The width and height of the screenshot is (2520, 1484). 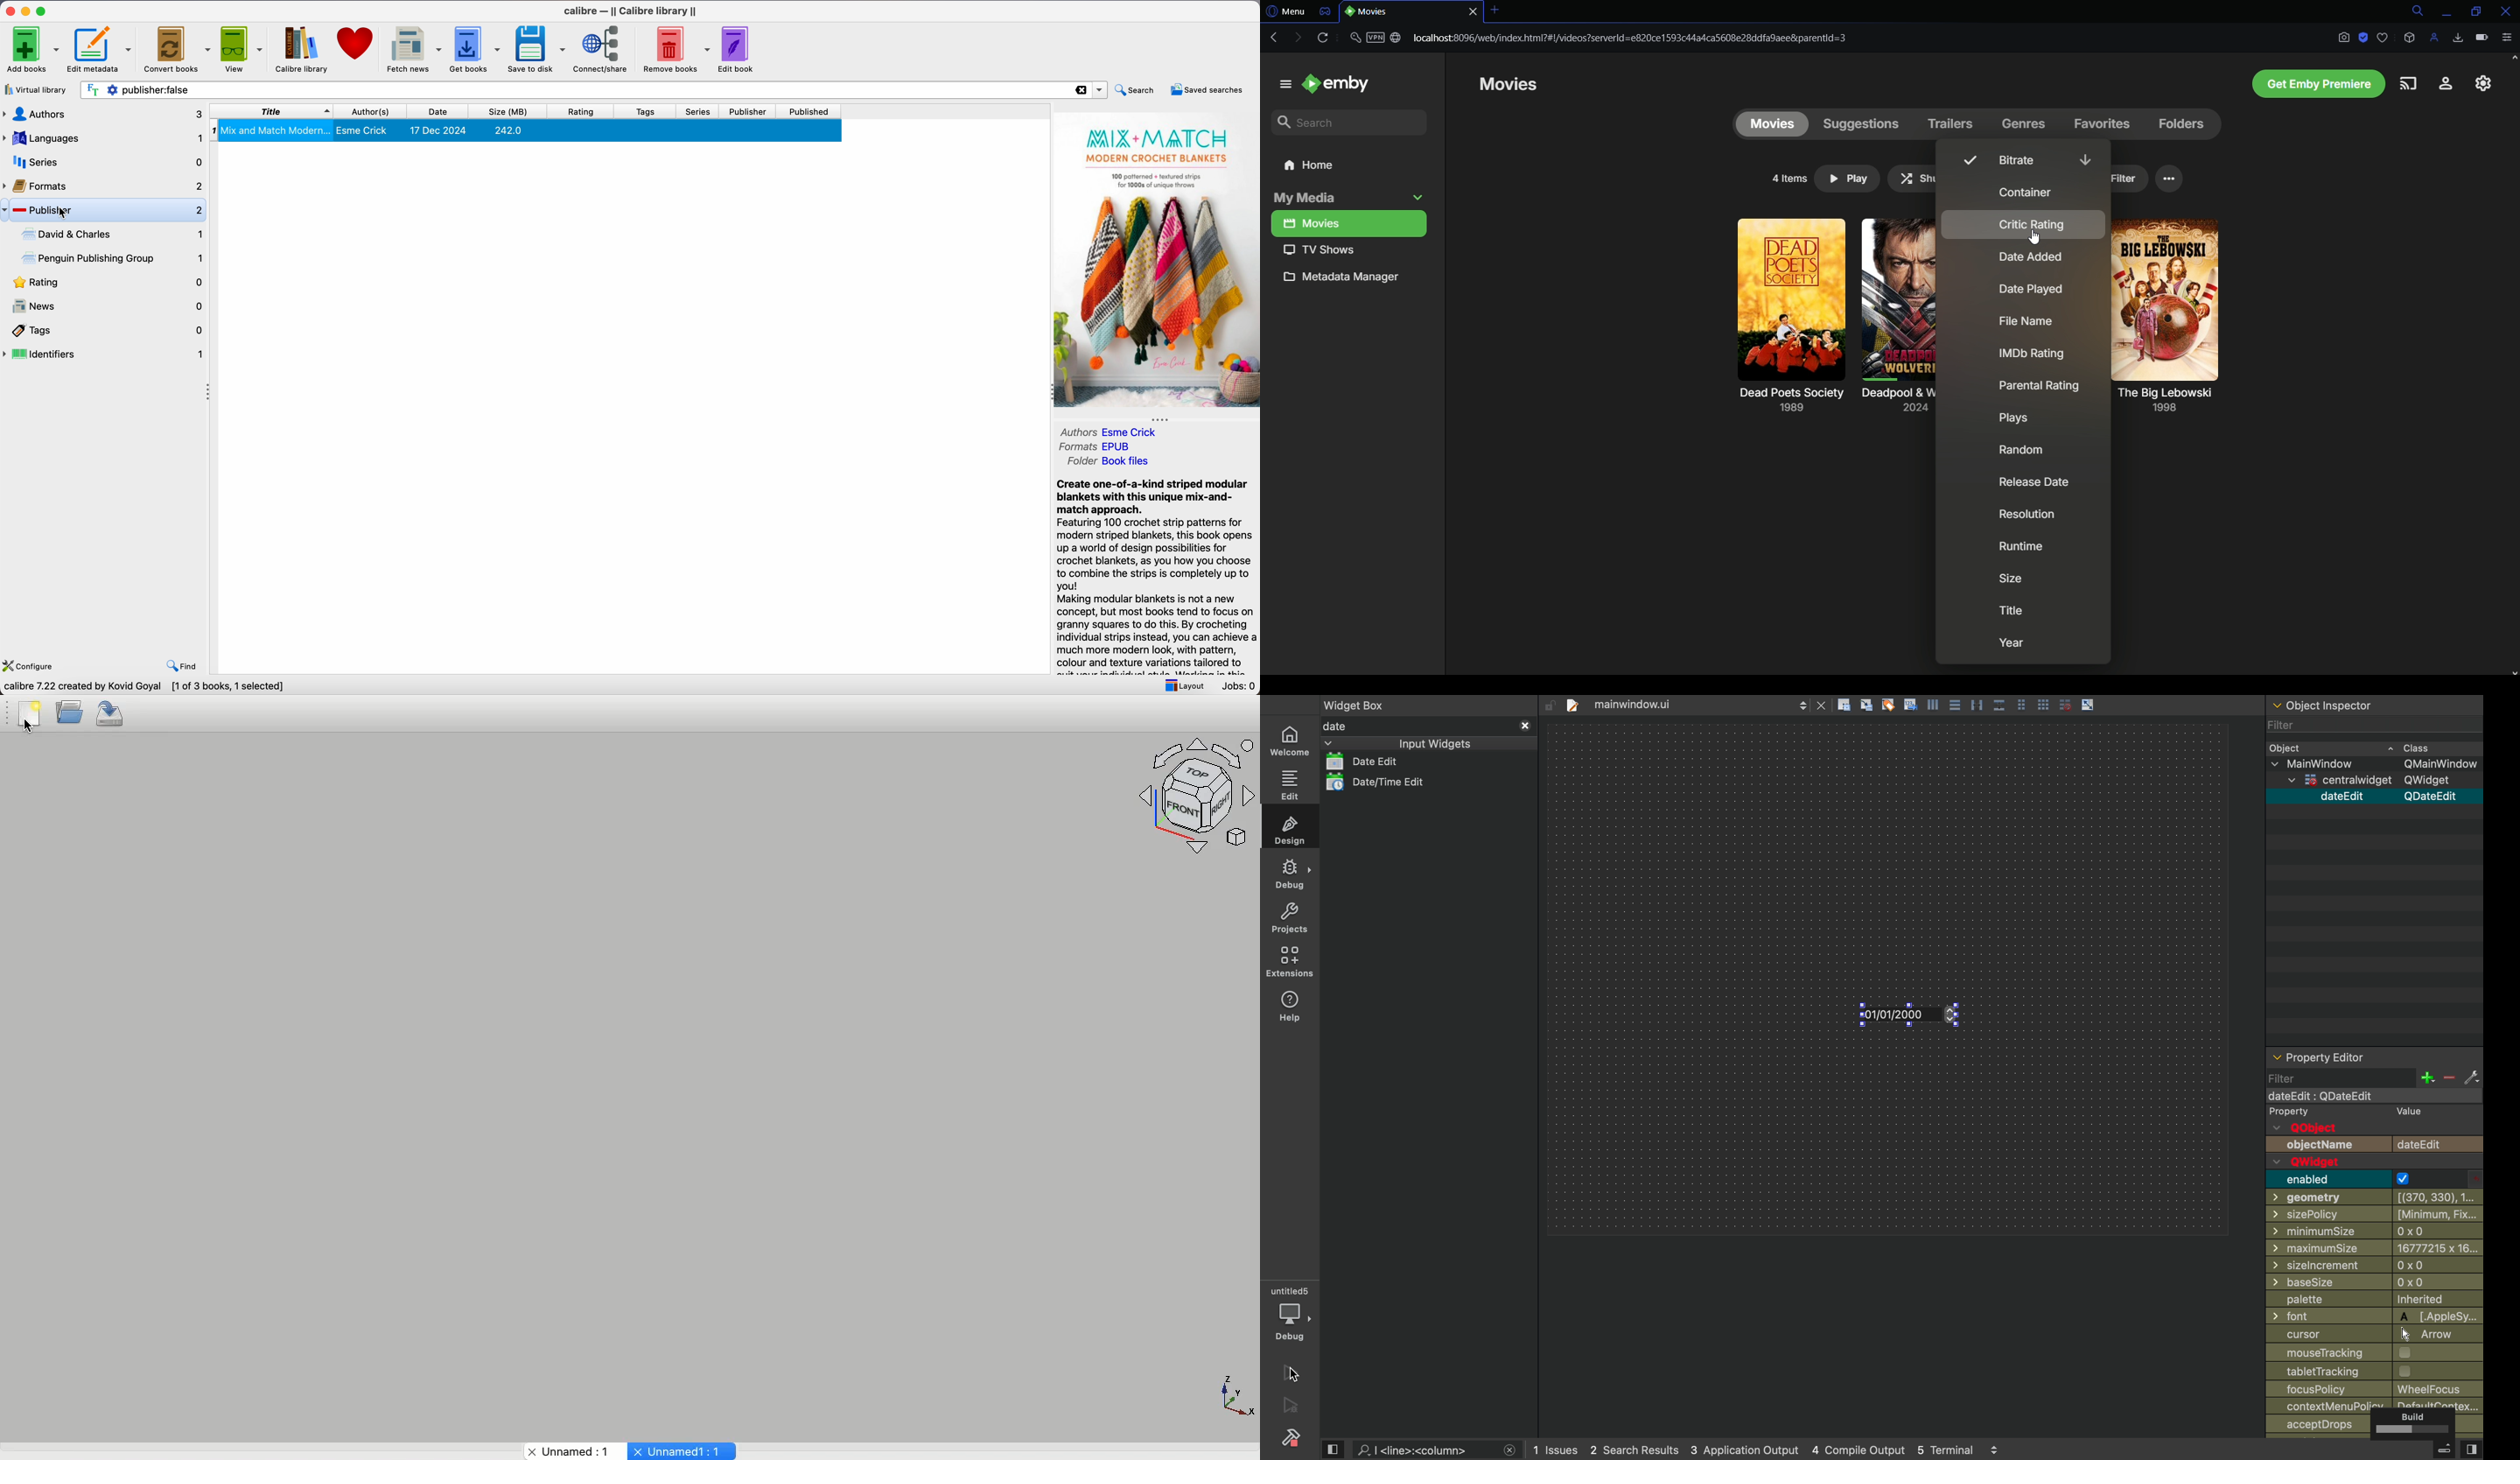 I want to click on cursor, so click(x=1861, y=1021).